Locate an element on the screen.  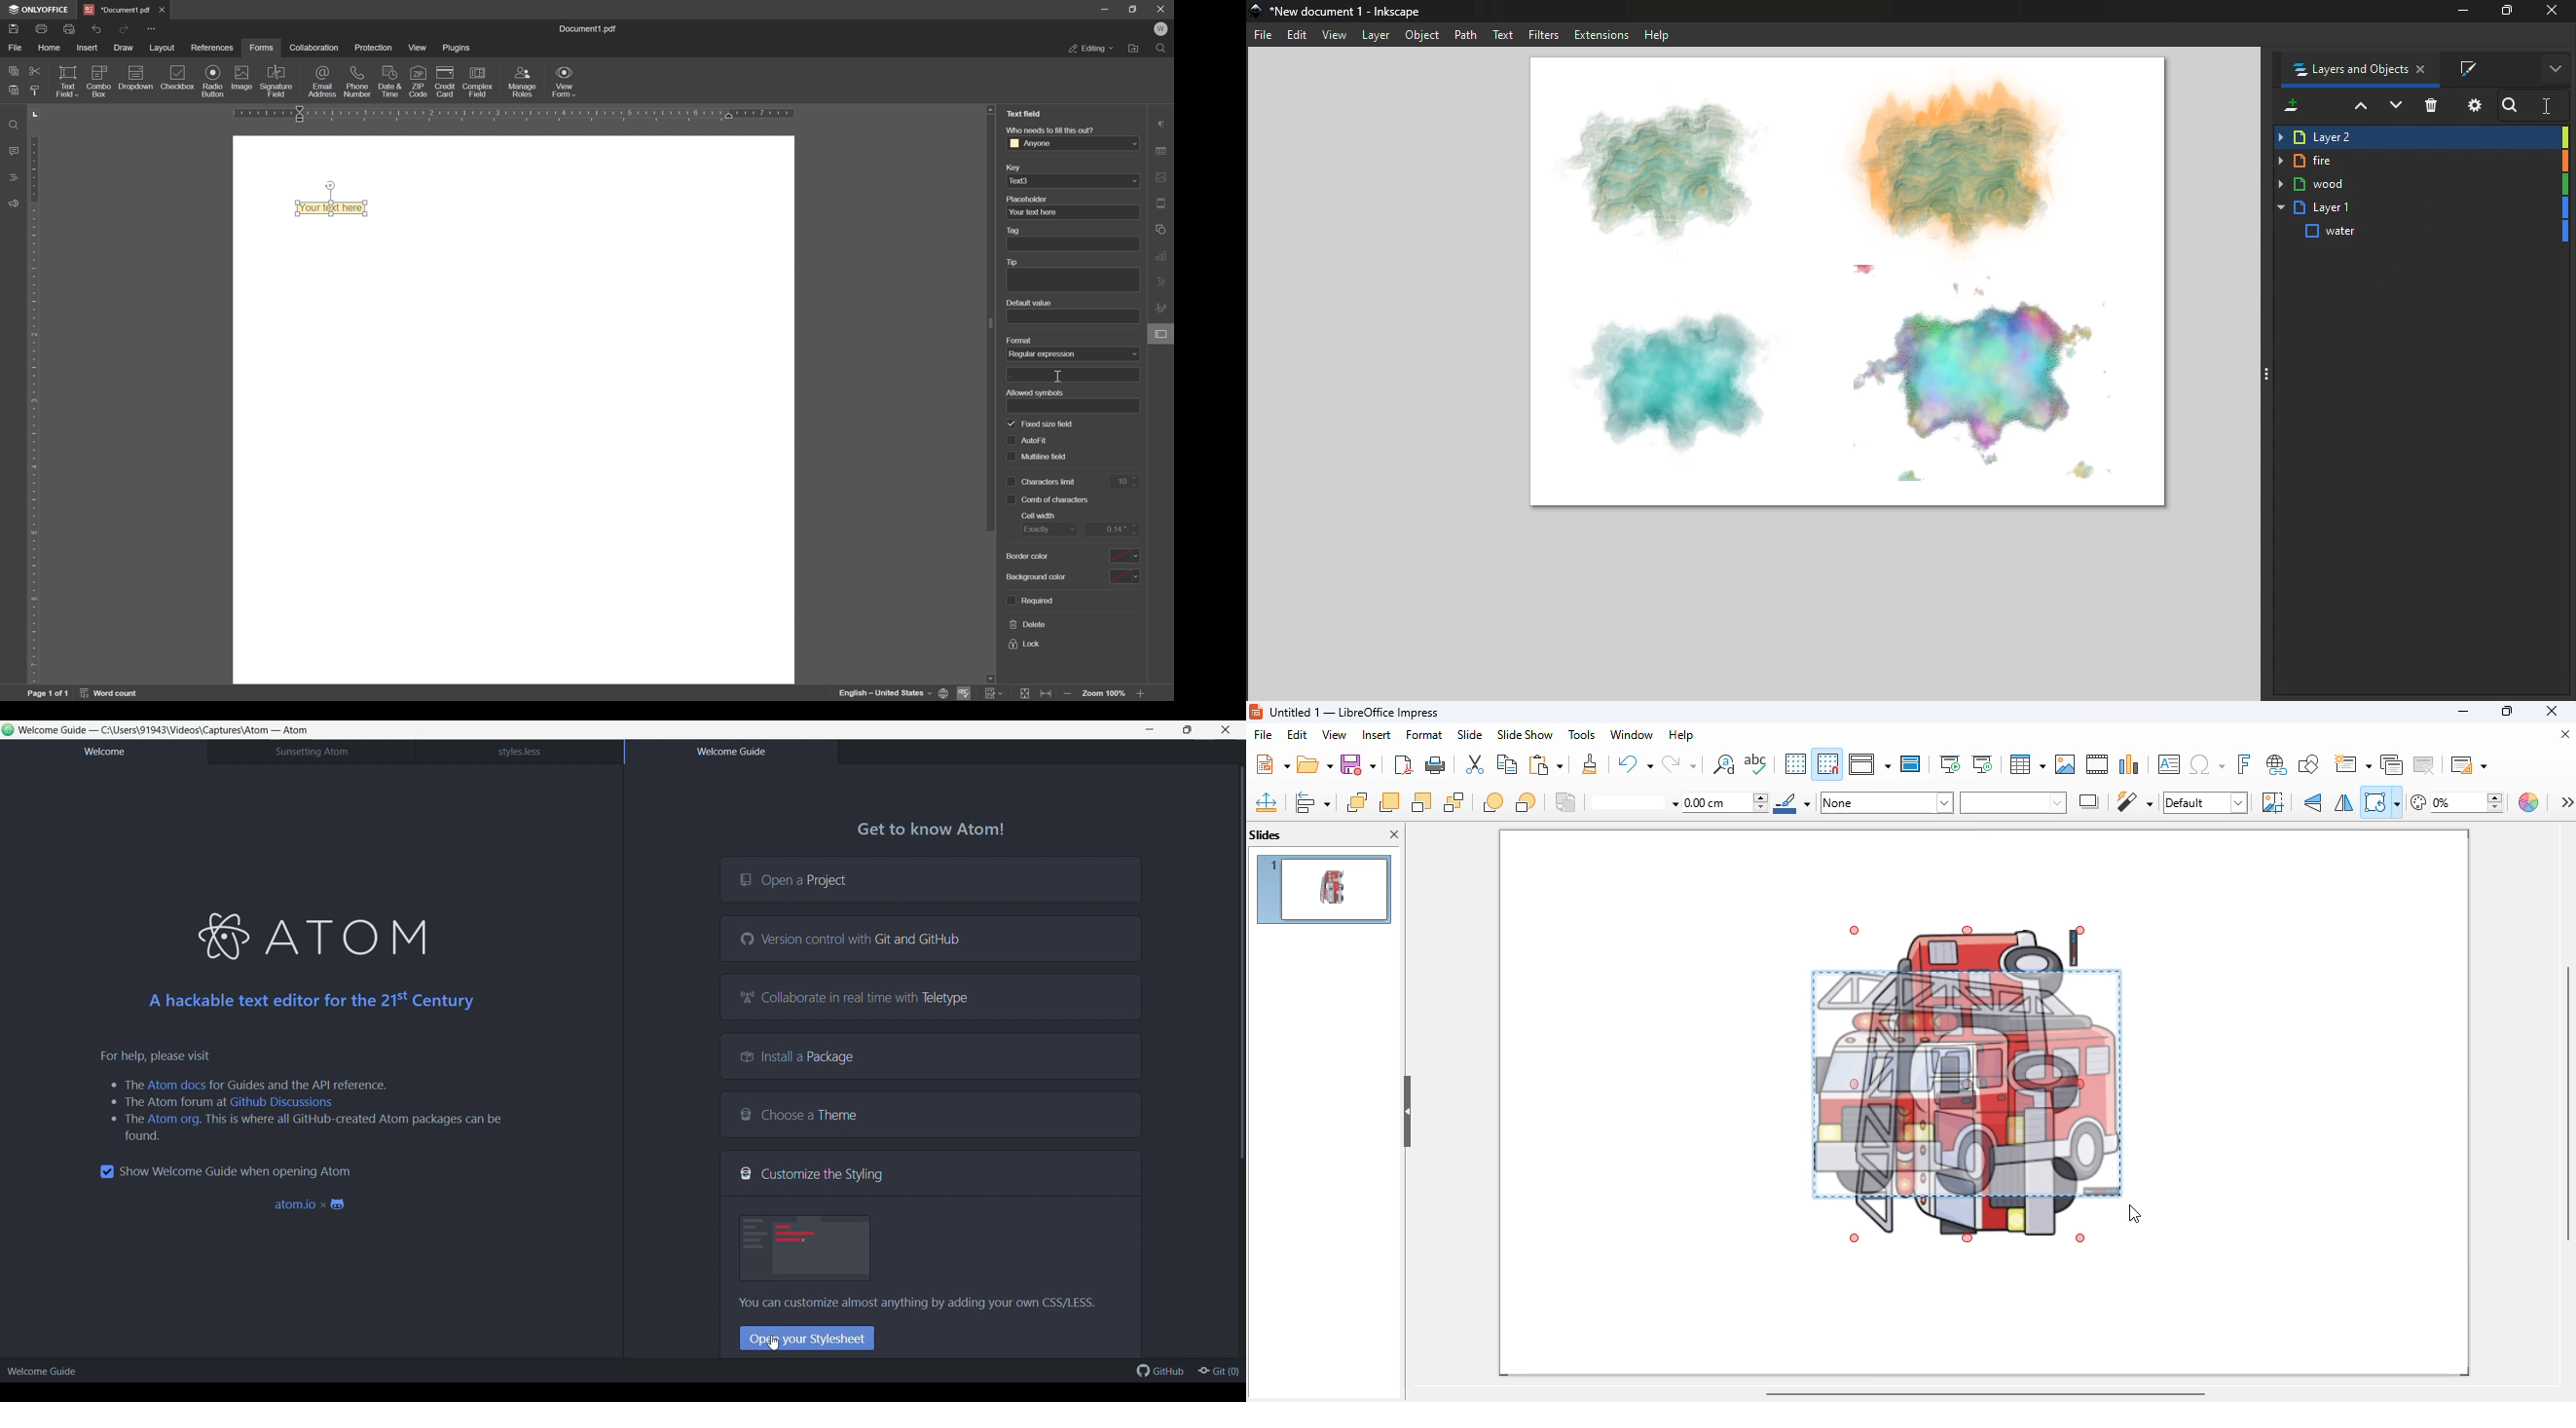
insert is located at coordinates (1377, 735).